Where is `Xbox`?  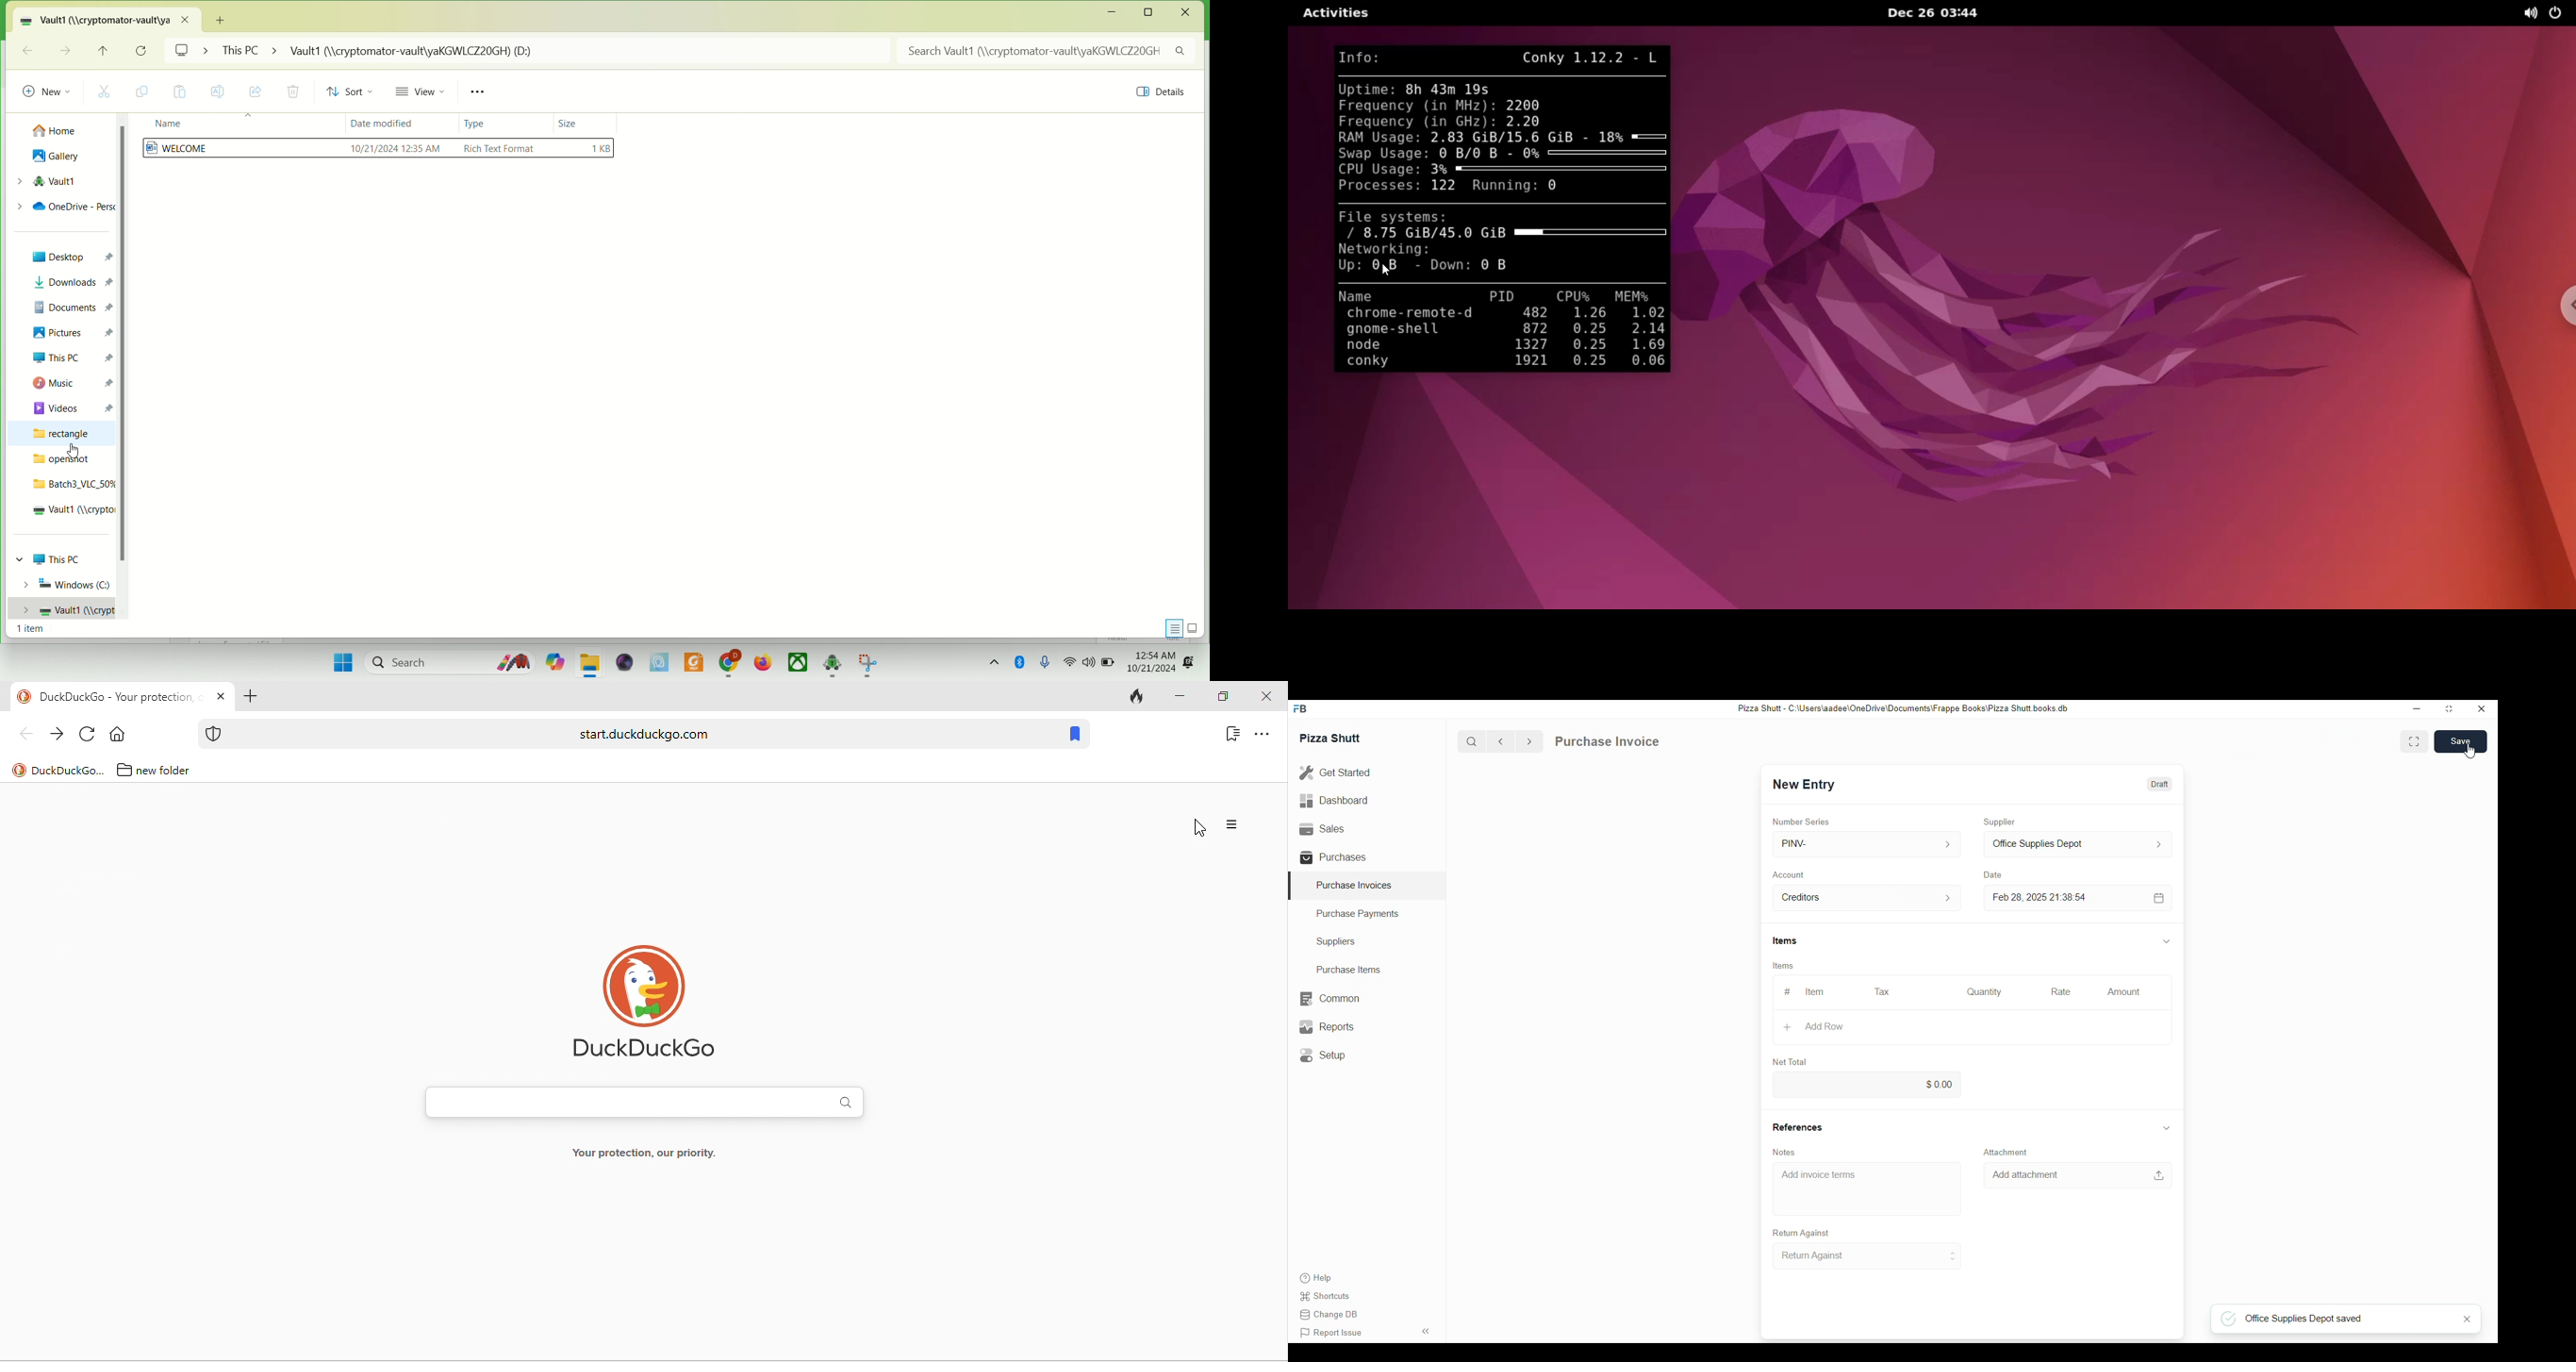
Xbox is located at coordinates (799, 663).